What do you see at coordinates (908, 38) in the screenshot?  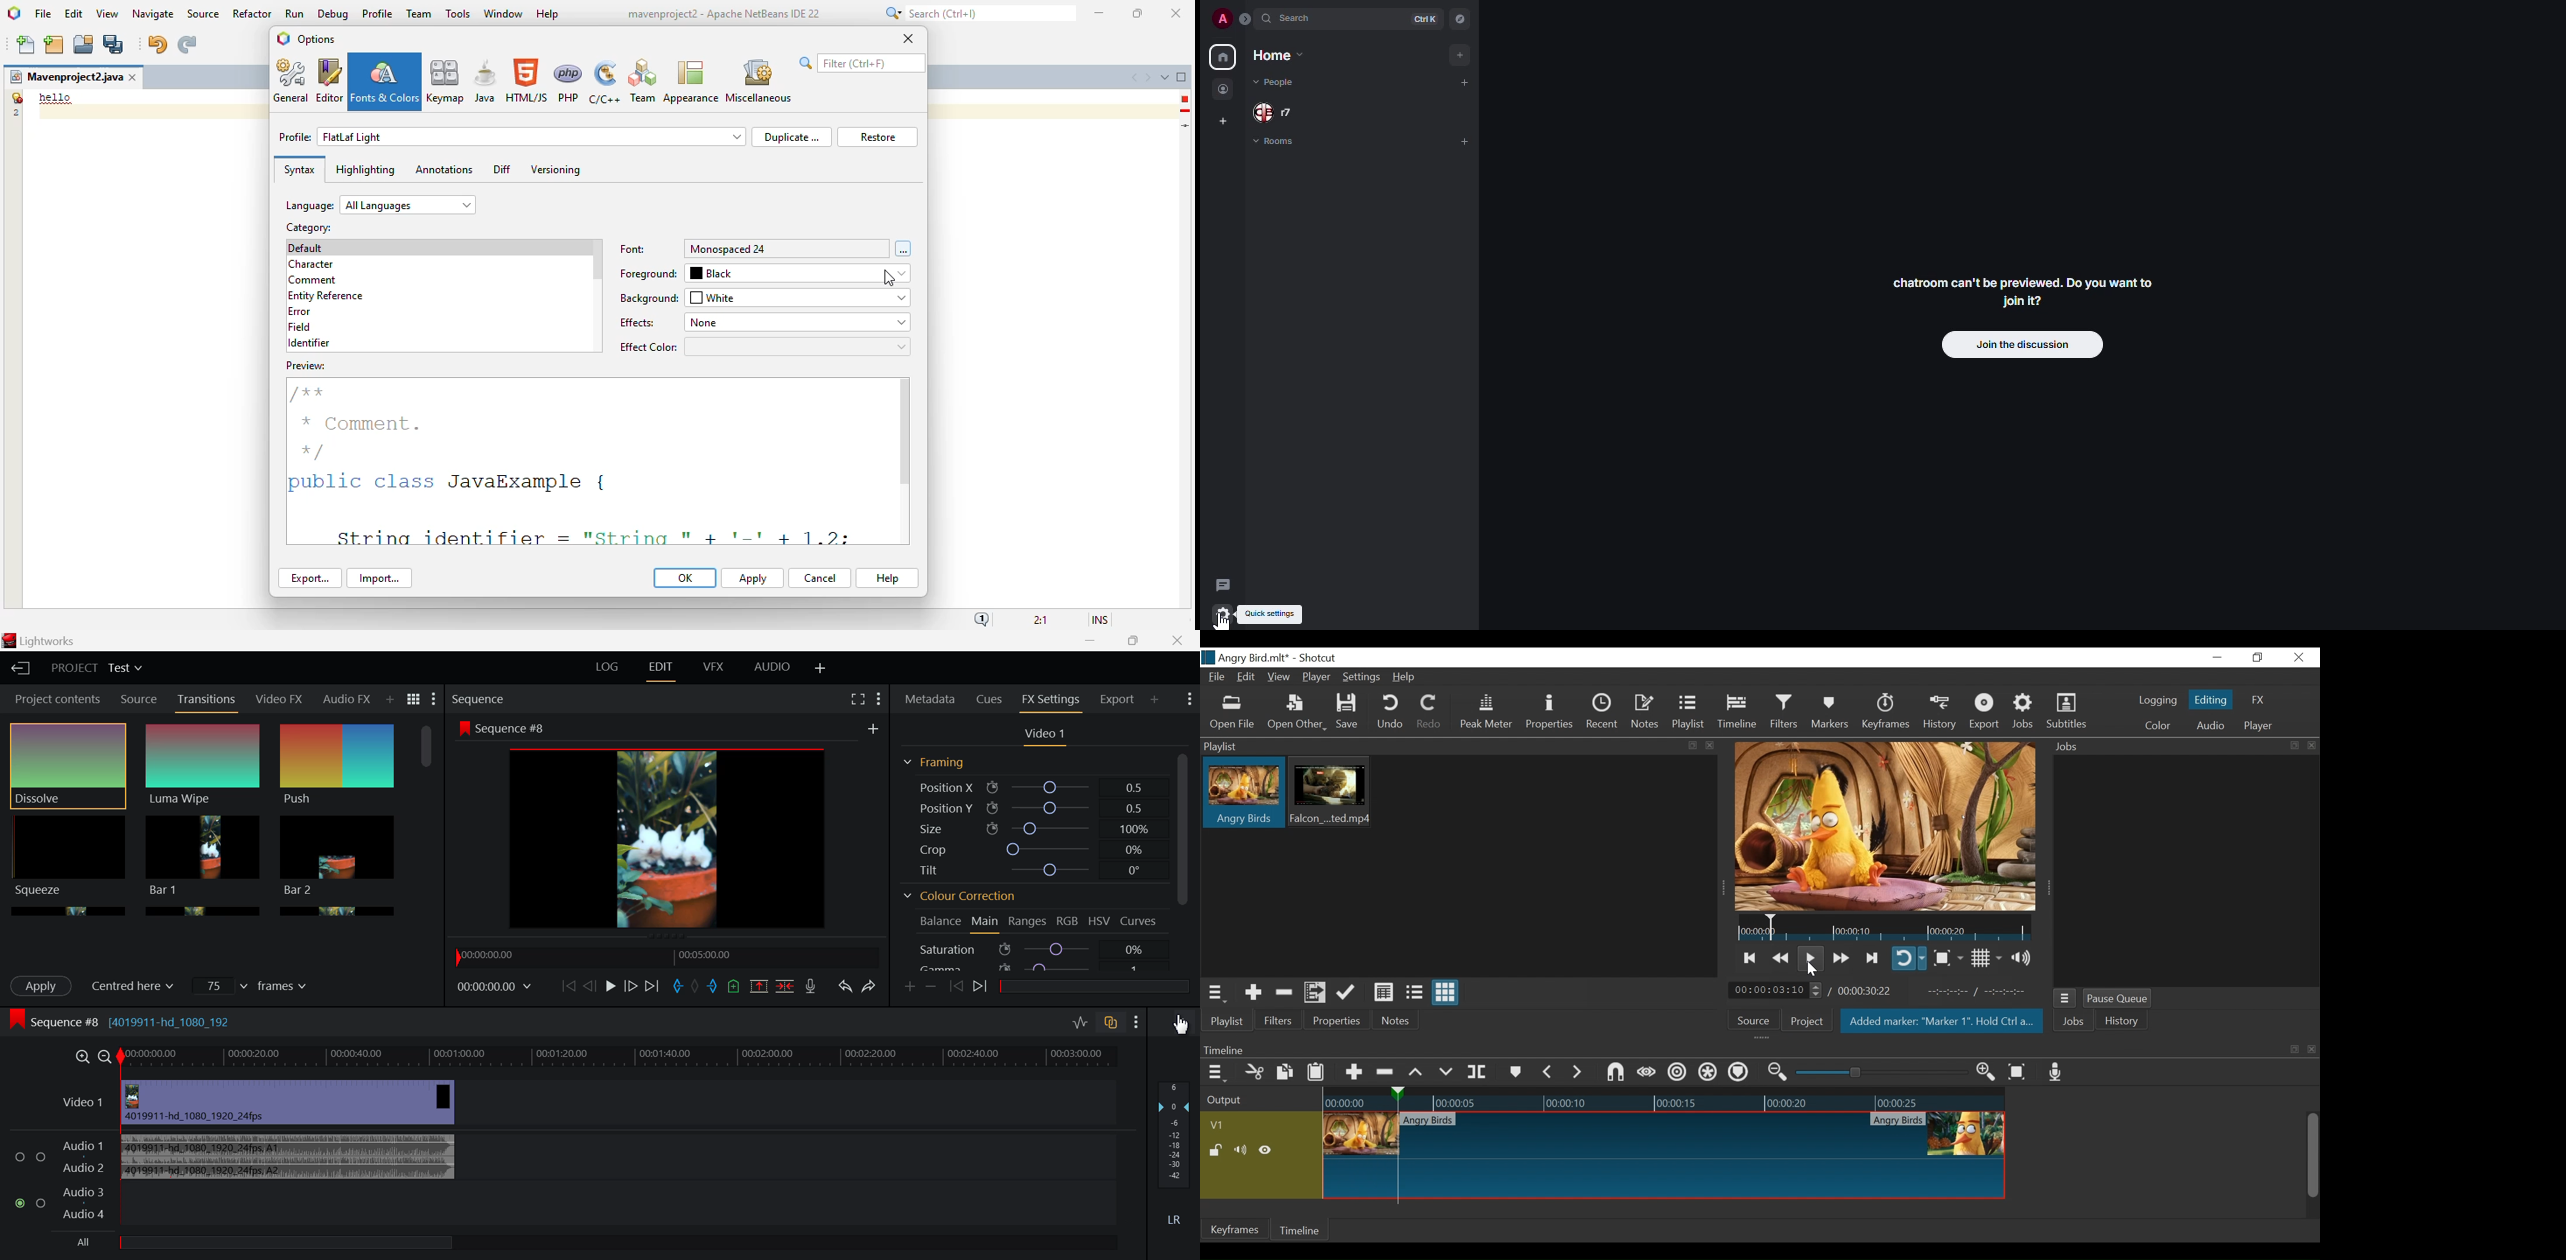 I see `close` at bounding box center [908, 38].